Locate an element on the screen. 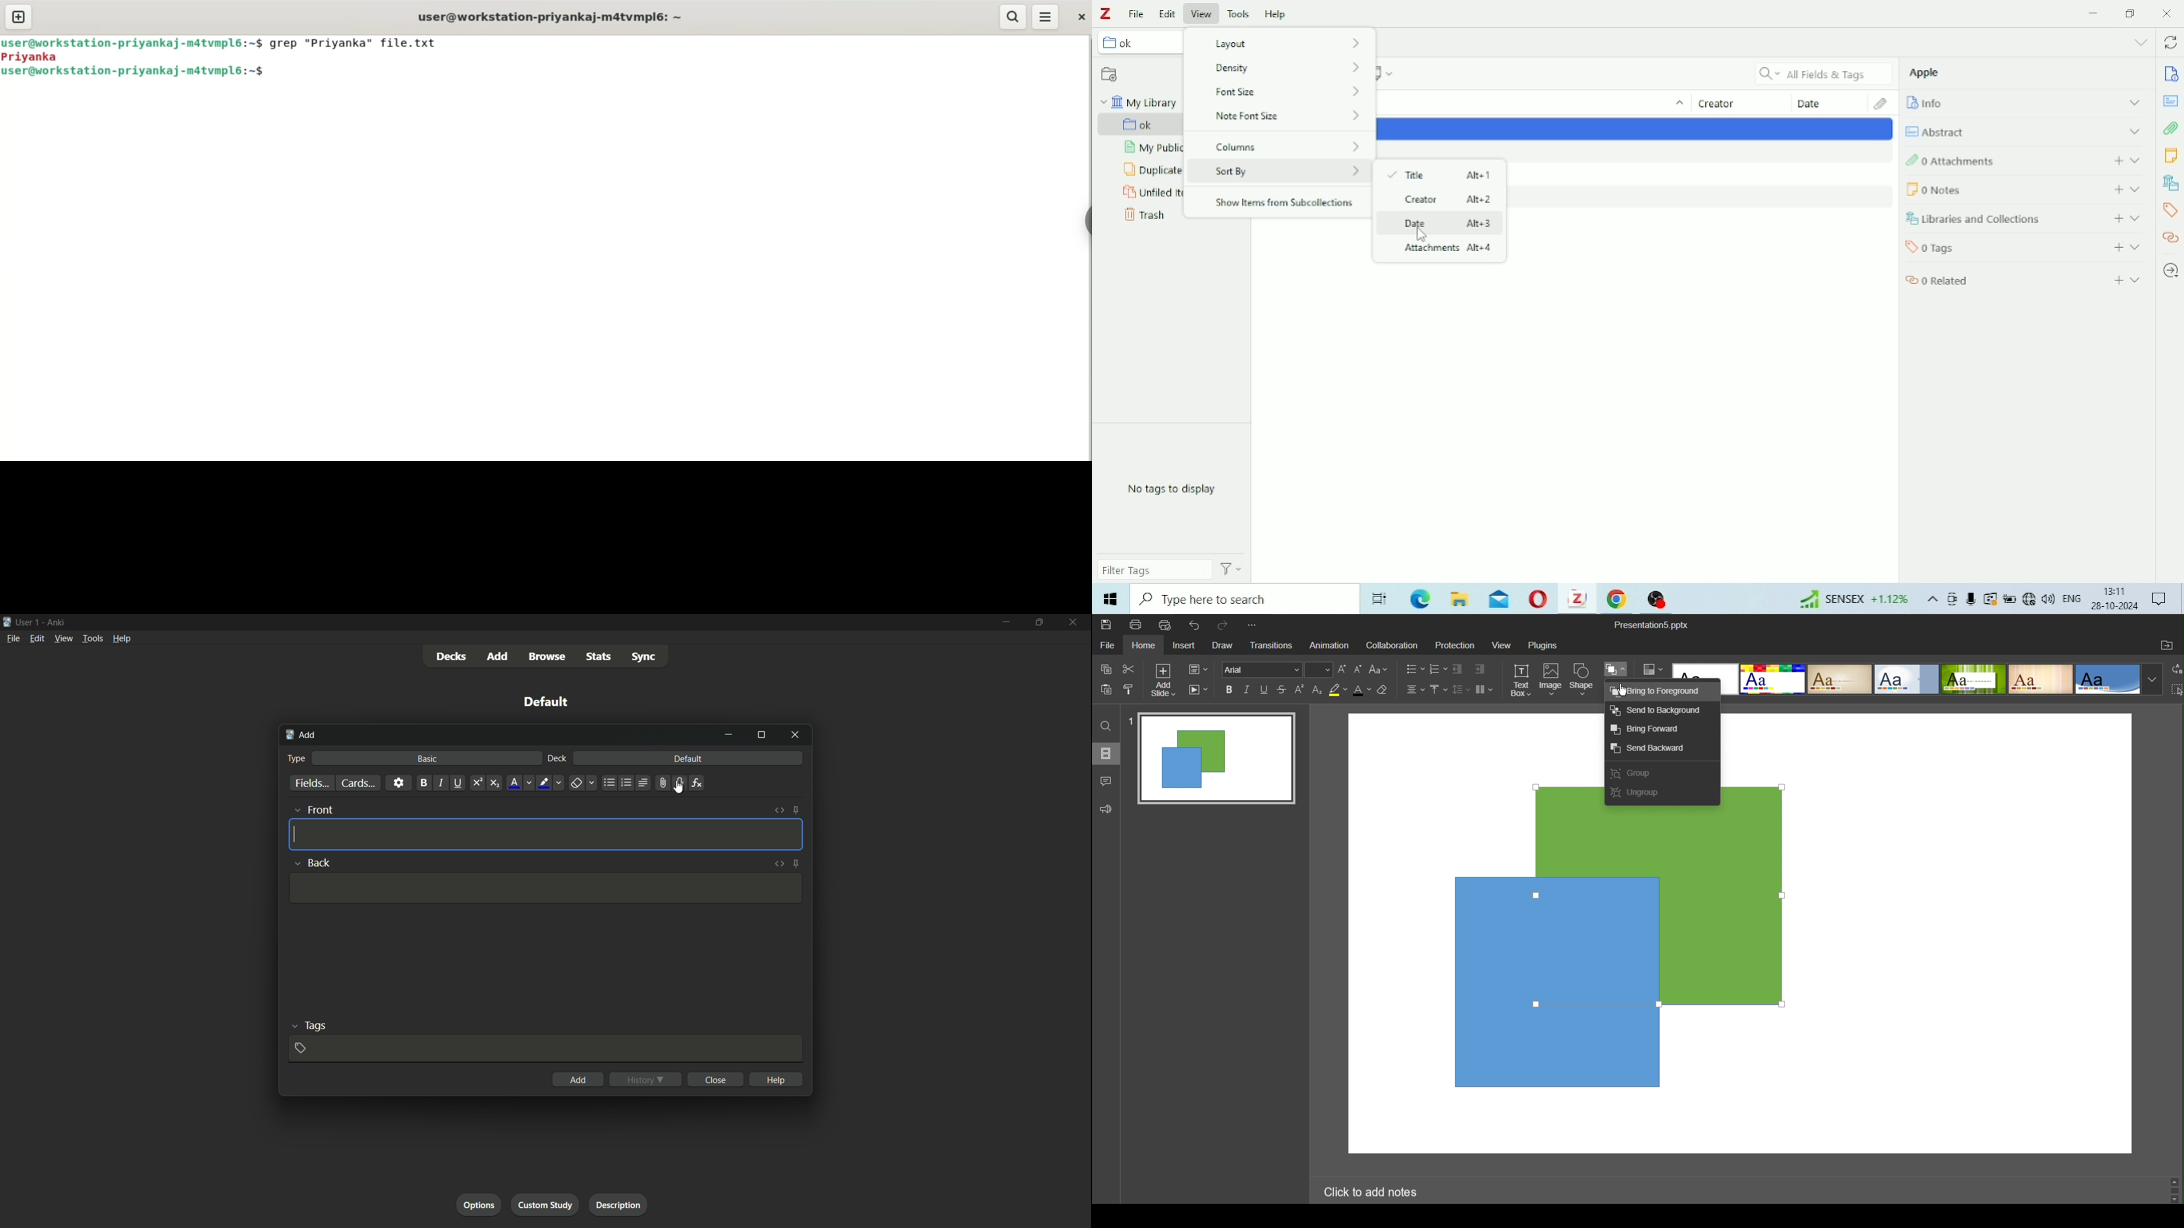  decks is located at coordinates (451, 657).